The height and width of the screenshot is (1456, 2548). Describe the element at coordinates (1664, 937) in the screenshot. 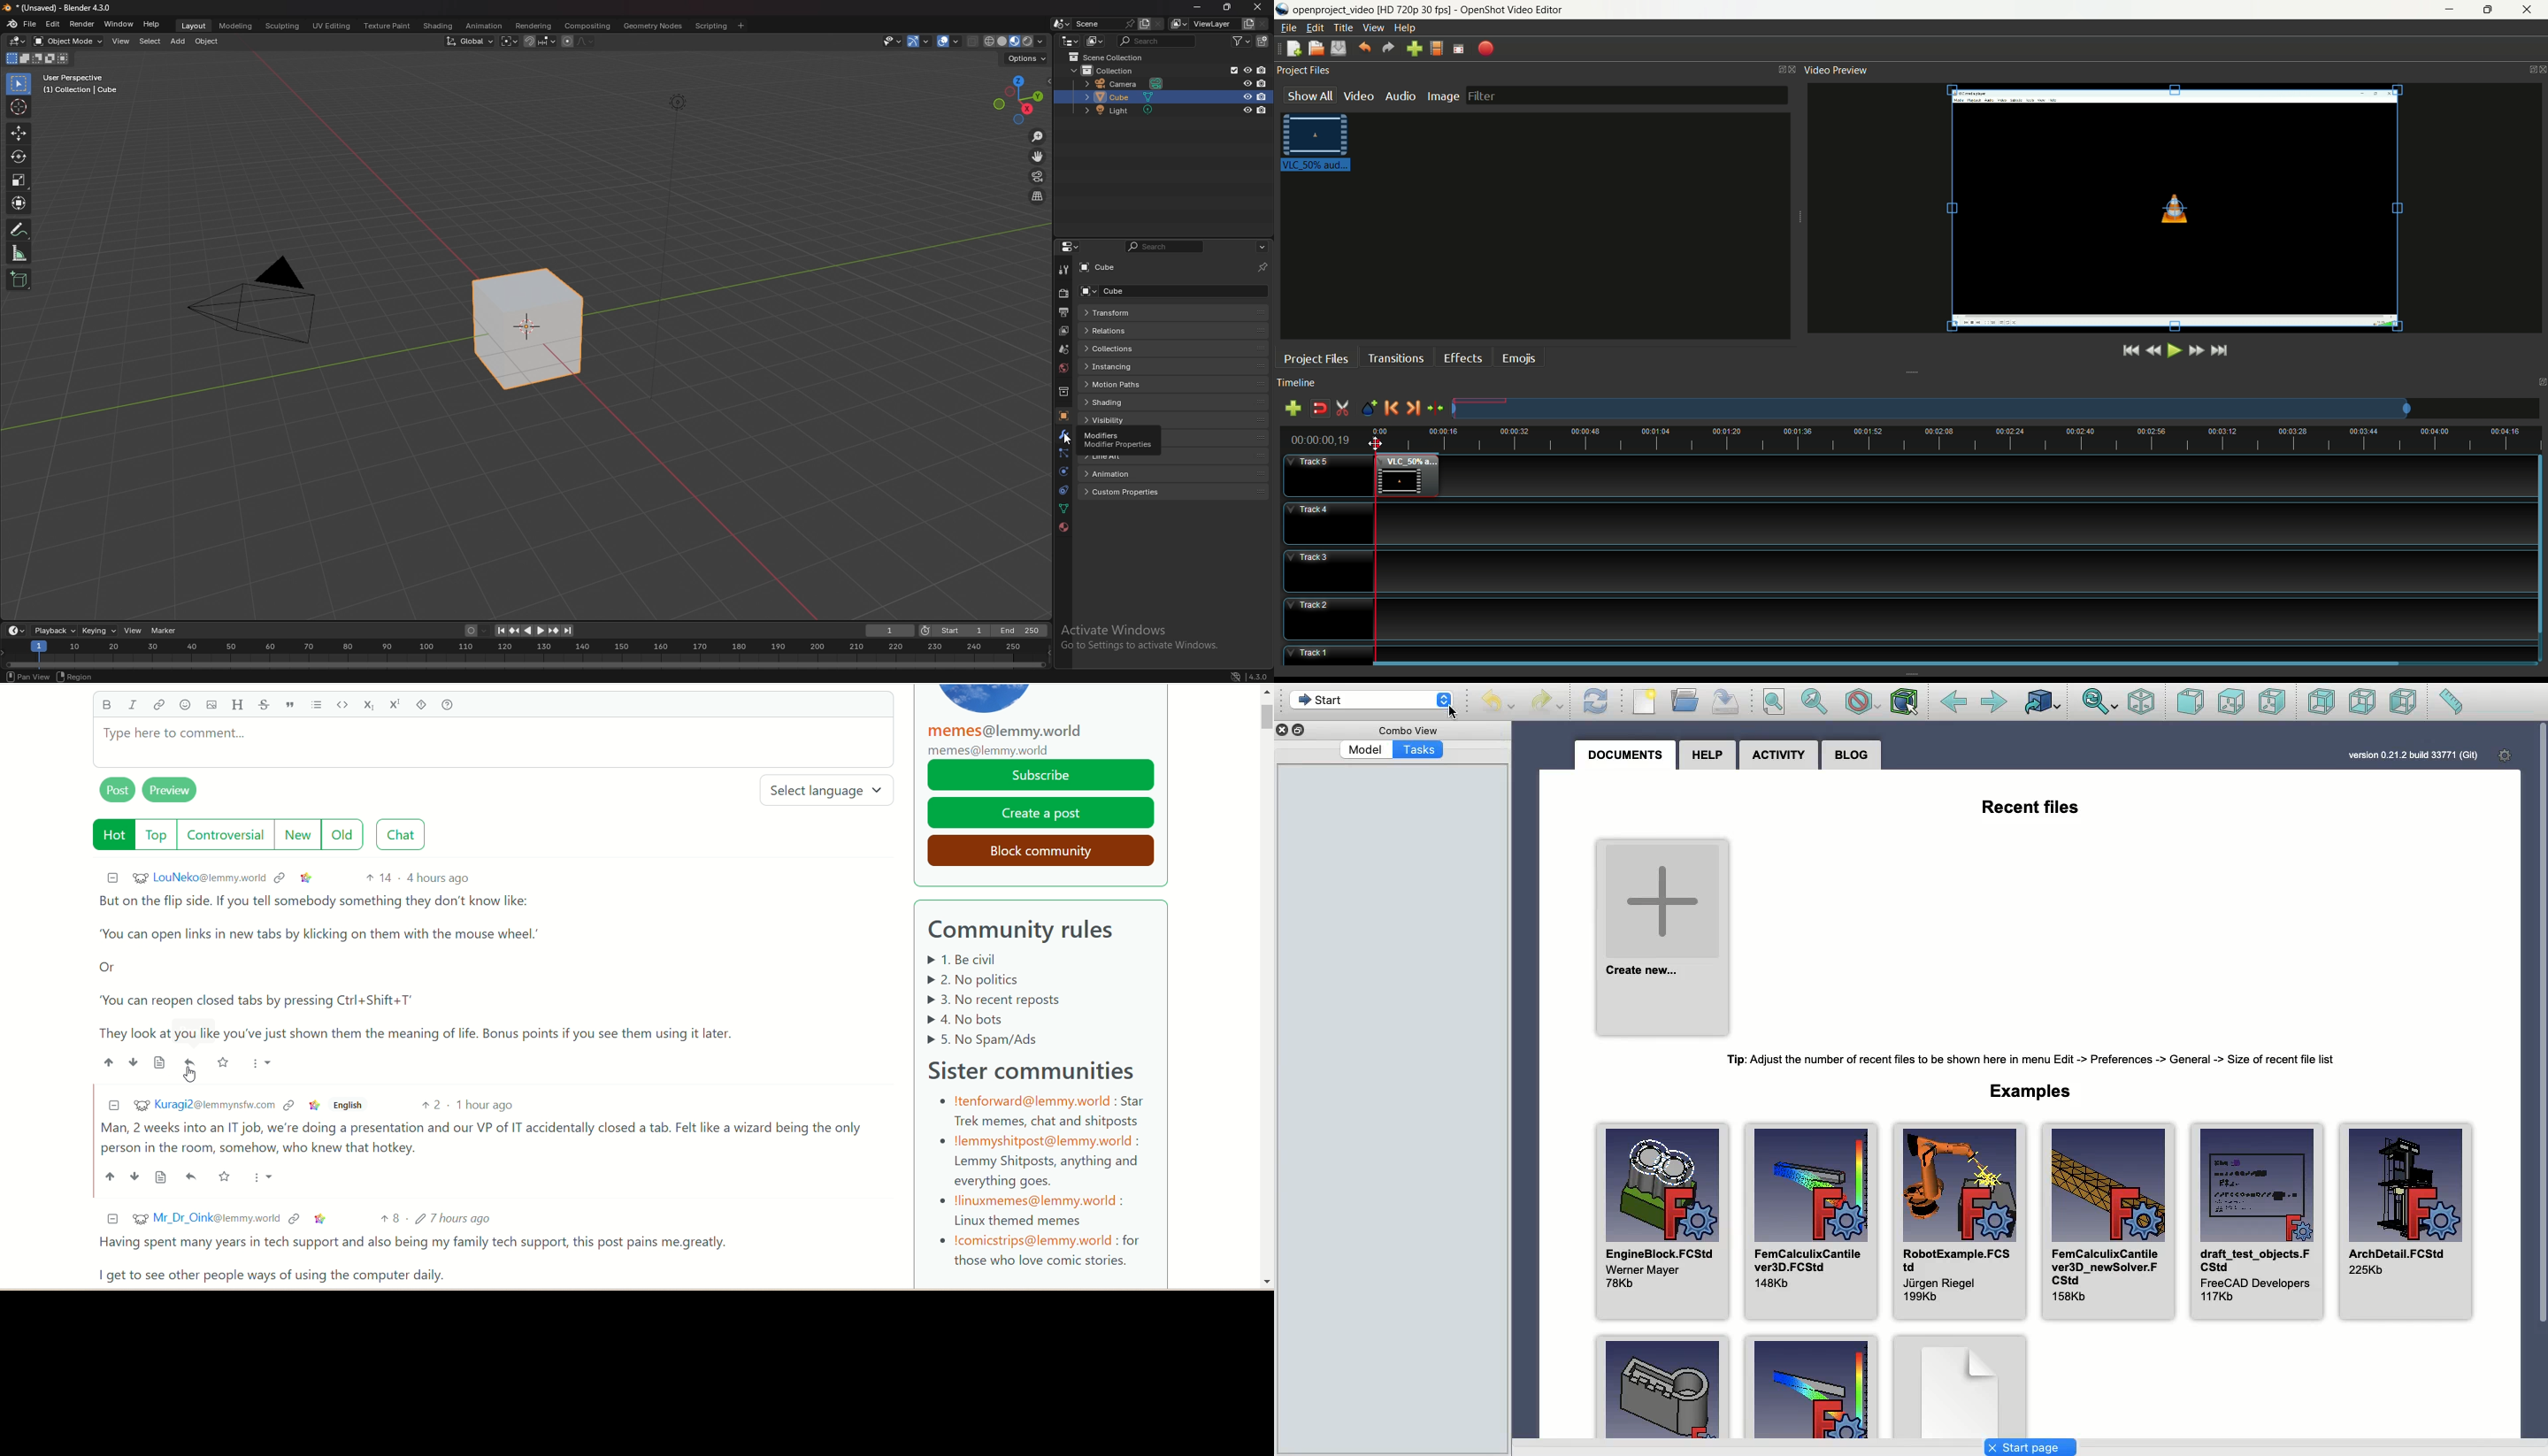

I see `Create new` at that location.